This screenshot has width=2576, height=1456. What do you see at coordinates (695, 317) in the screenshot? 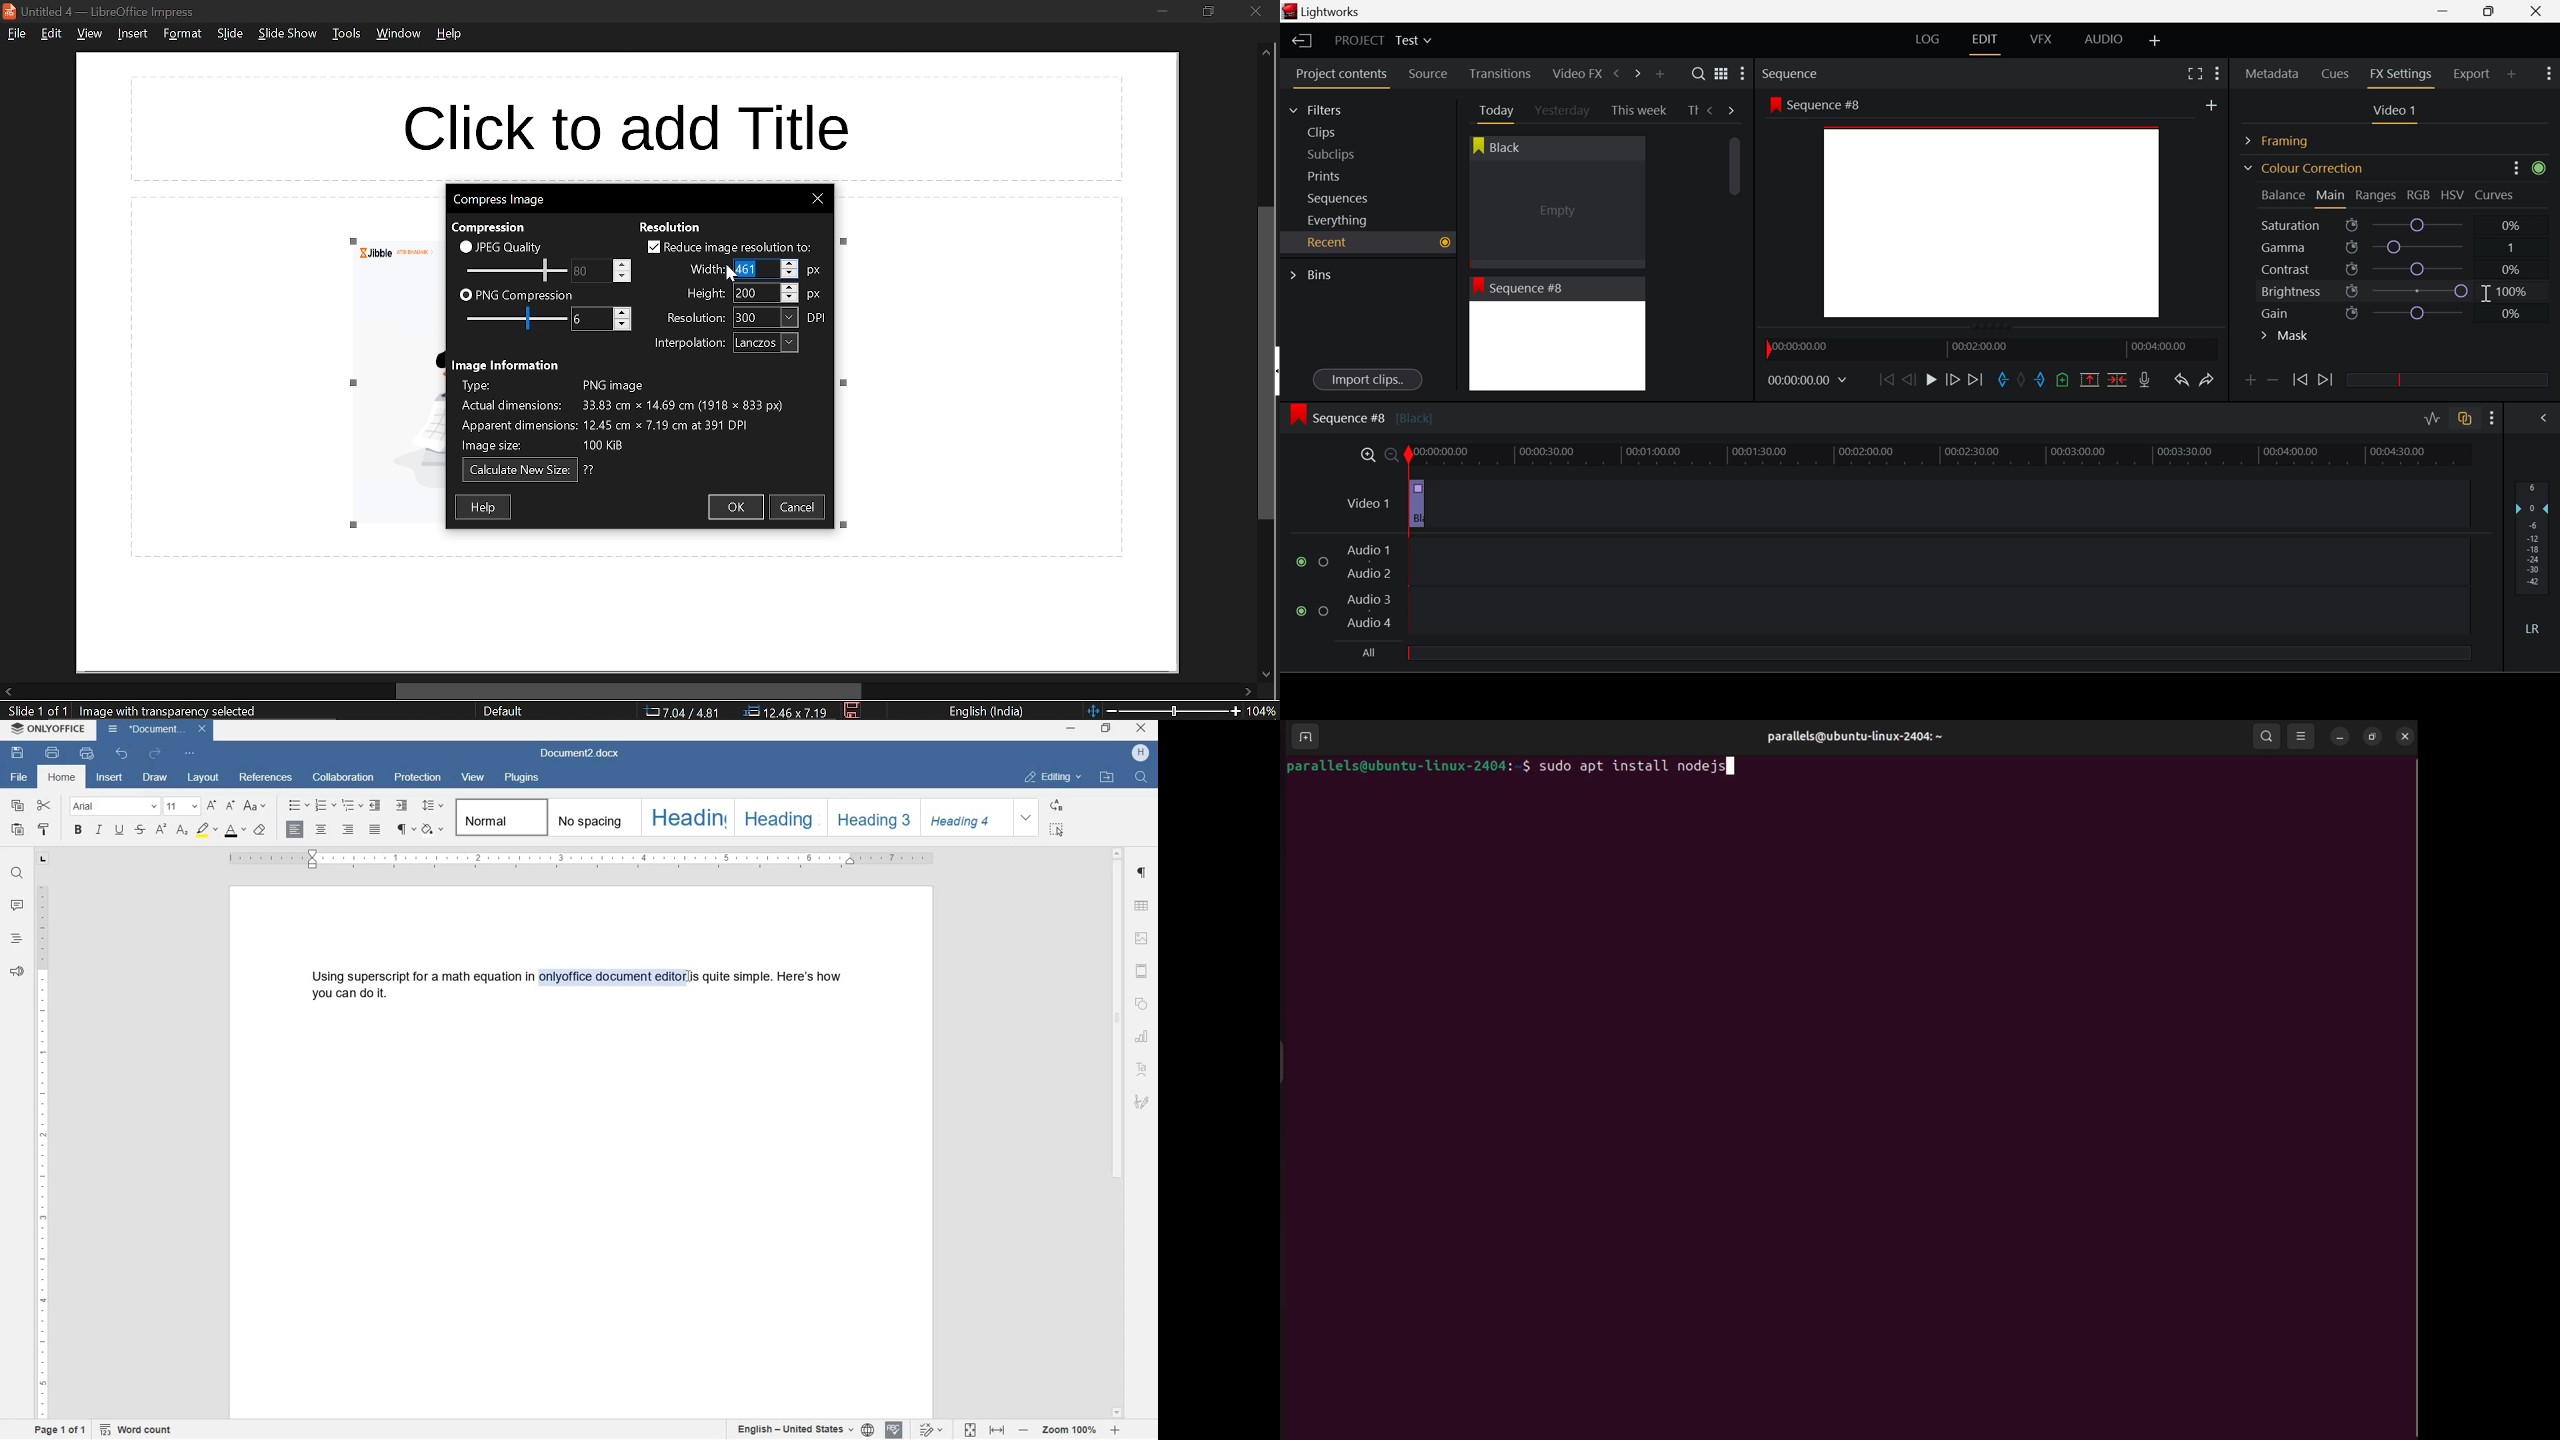
I see `text` at bounding box center [695, 317].